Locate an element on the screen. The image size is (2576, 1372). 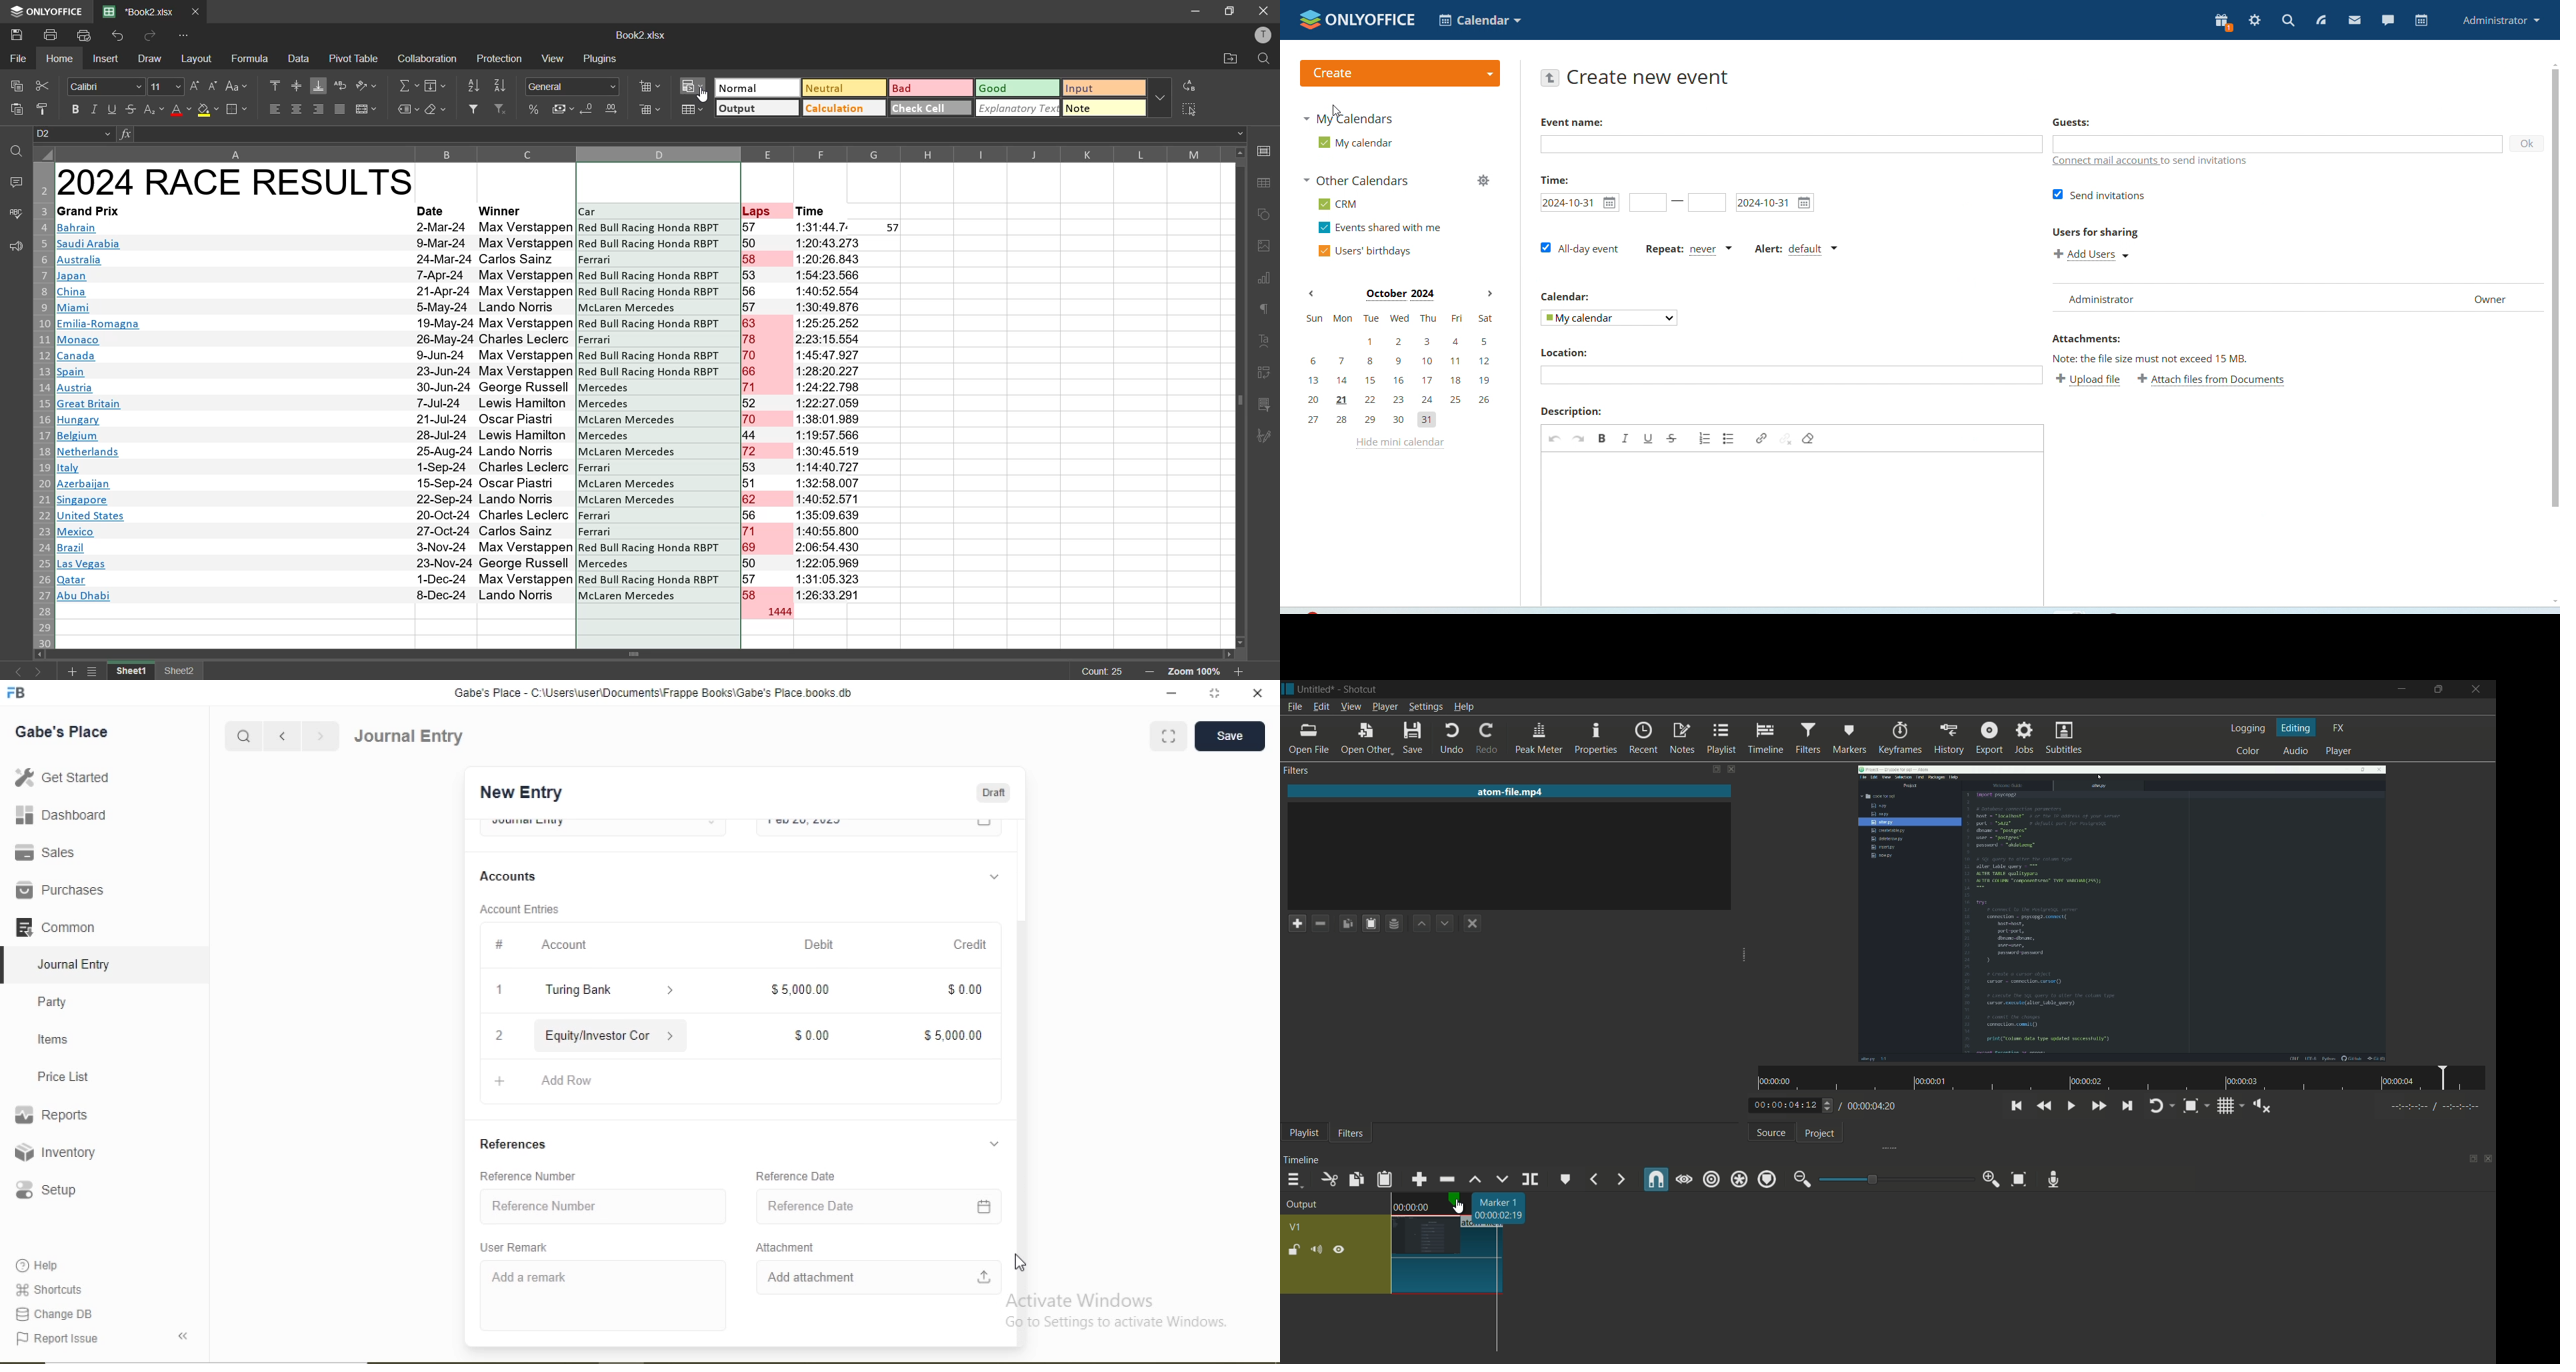
remove filter is located at coordinates (1321, 924).